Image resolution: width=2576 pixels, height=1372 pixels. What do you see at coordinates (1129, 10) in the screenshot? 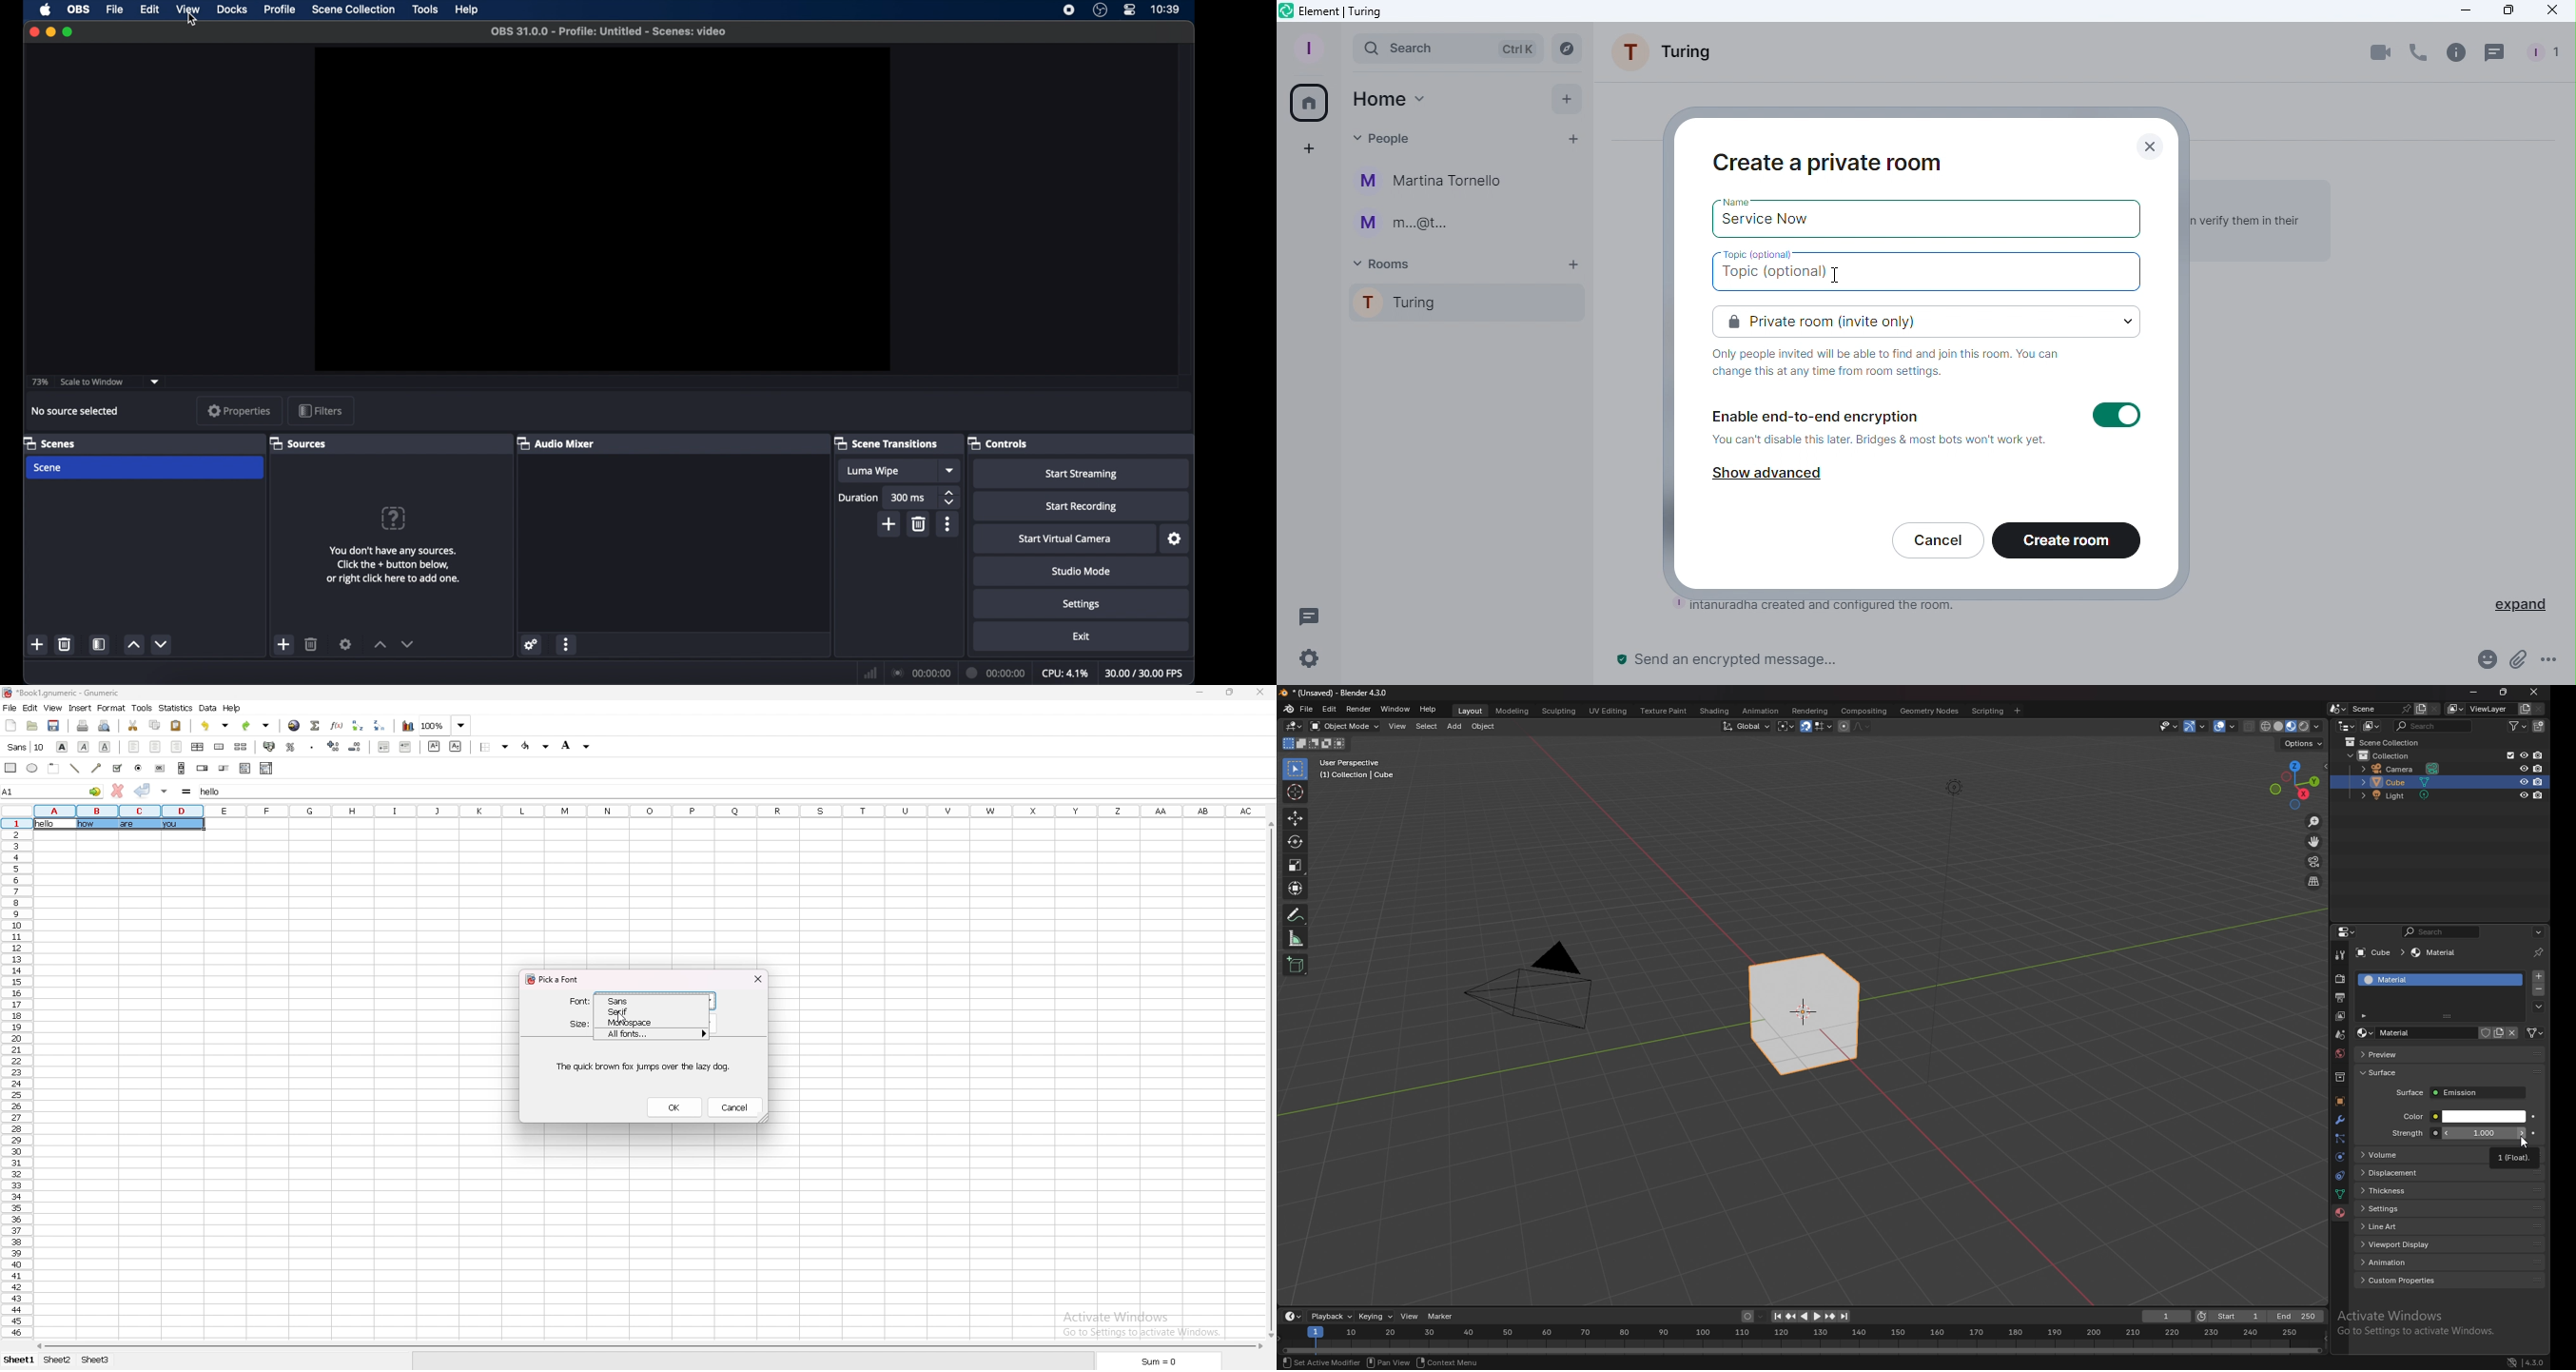
I see `control center` at bounding box center [1129, 10].